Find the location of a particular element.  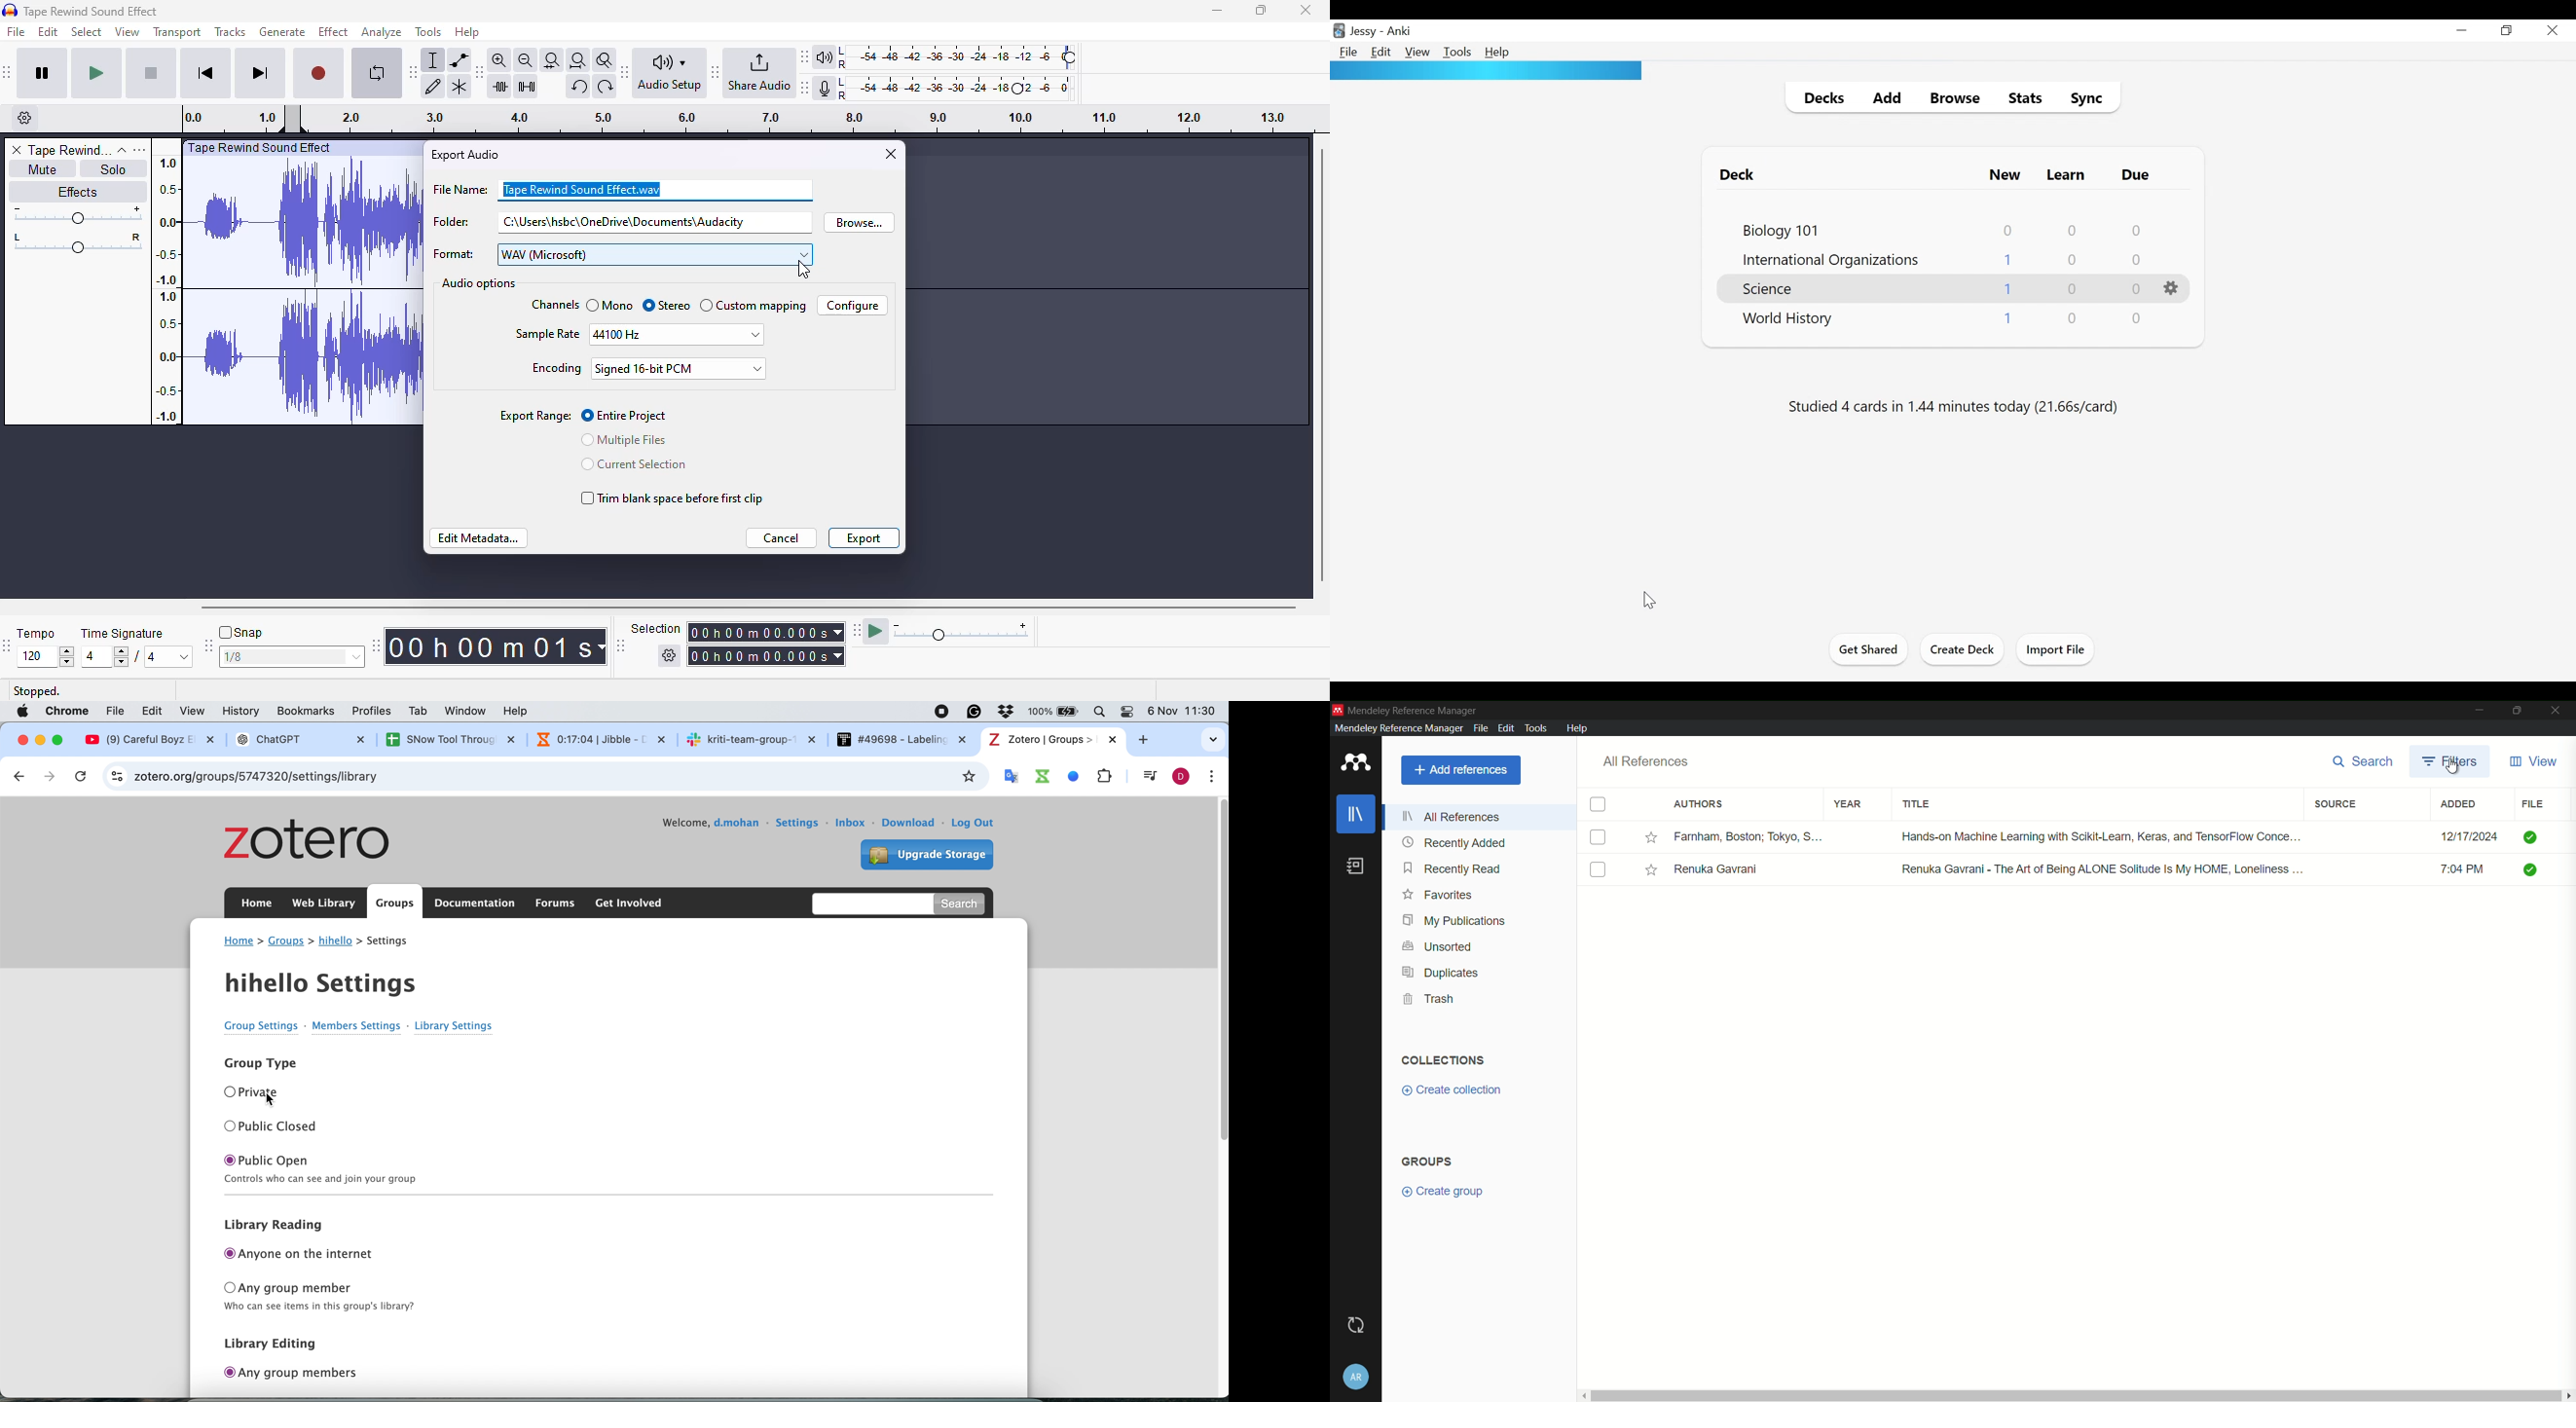

vertical scrollbar is located at coordinates (1321, 364).